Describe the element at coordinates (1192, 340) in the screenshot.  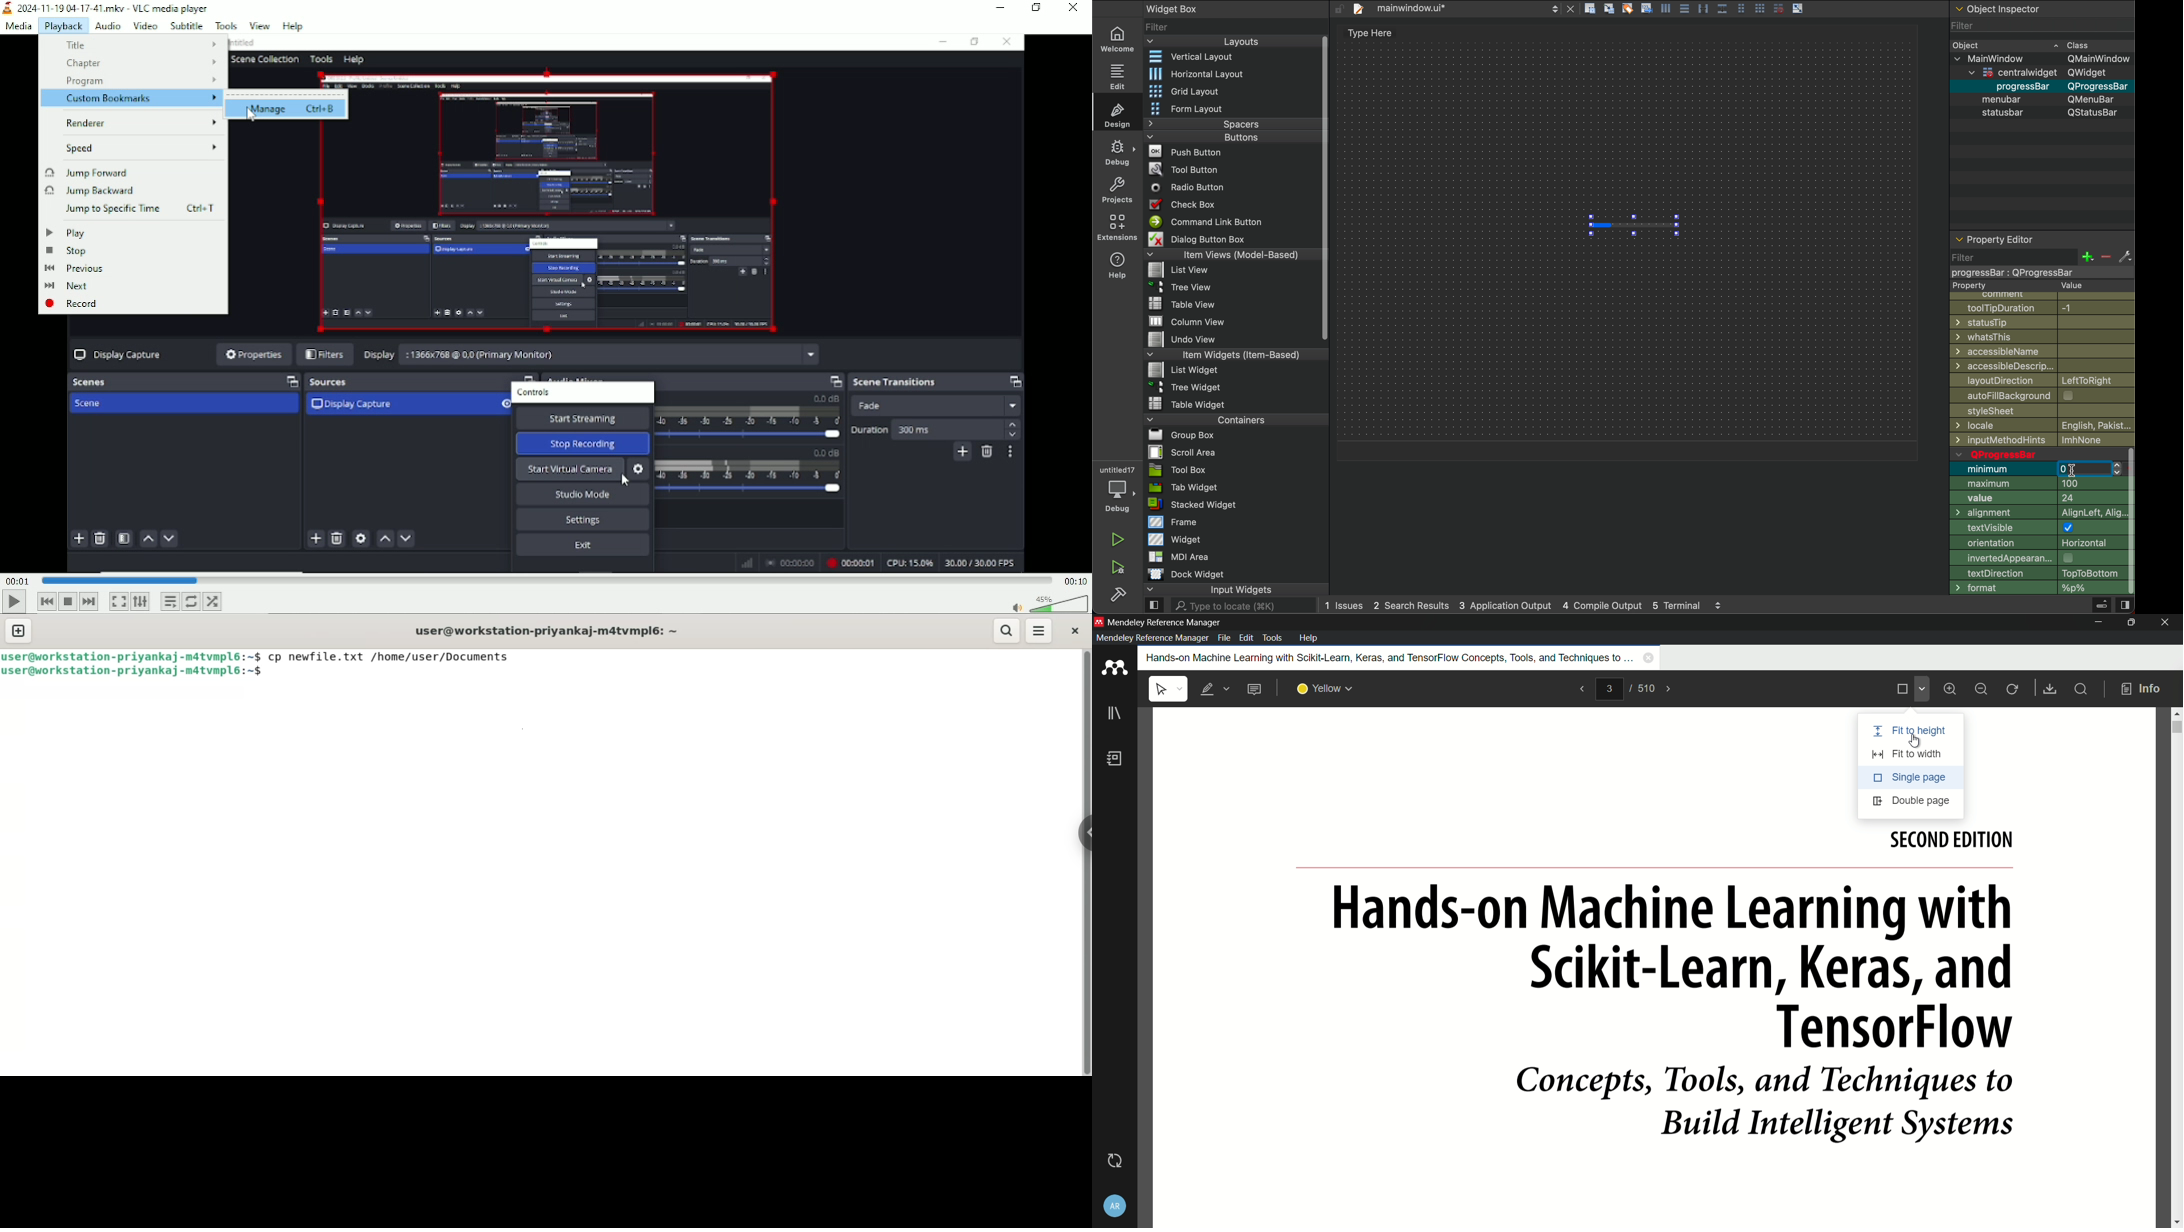
I see `File` at that location.